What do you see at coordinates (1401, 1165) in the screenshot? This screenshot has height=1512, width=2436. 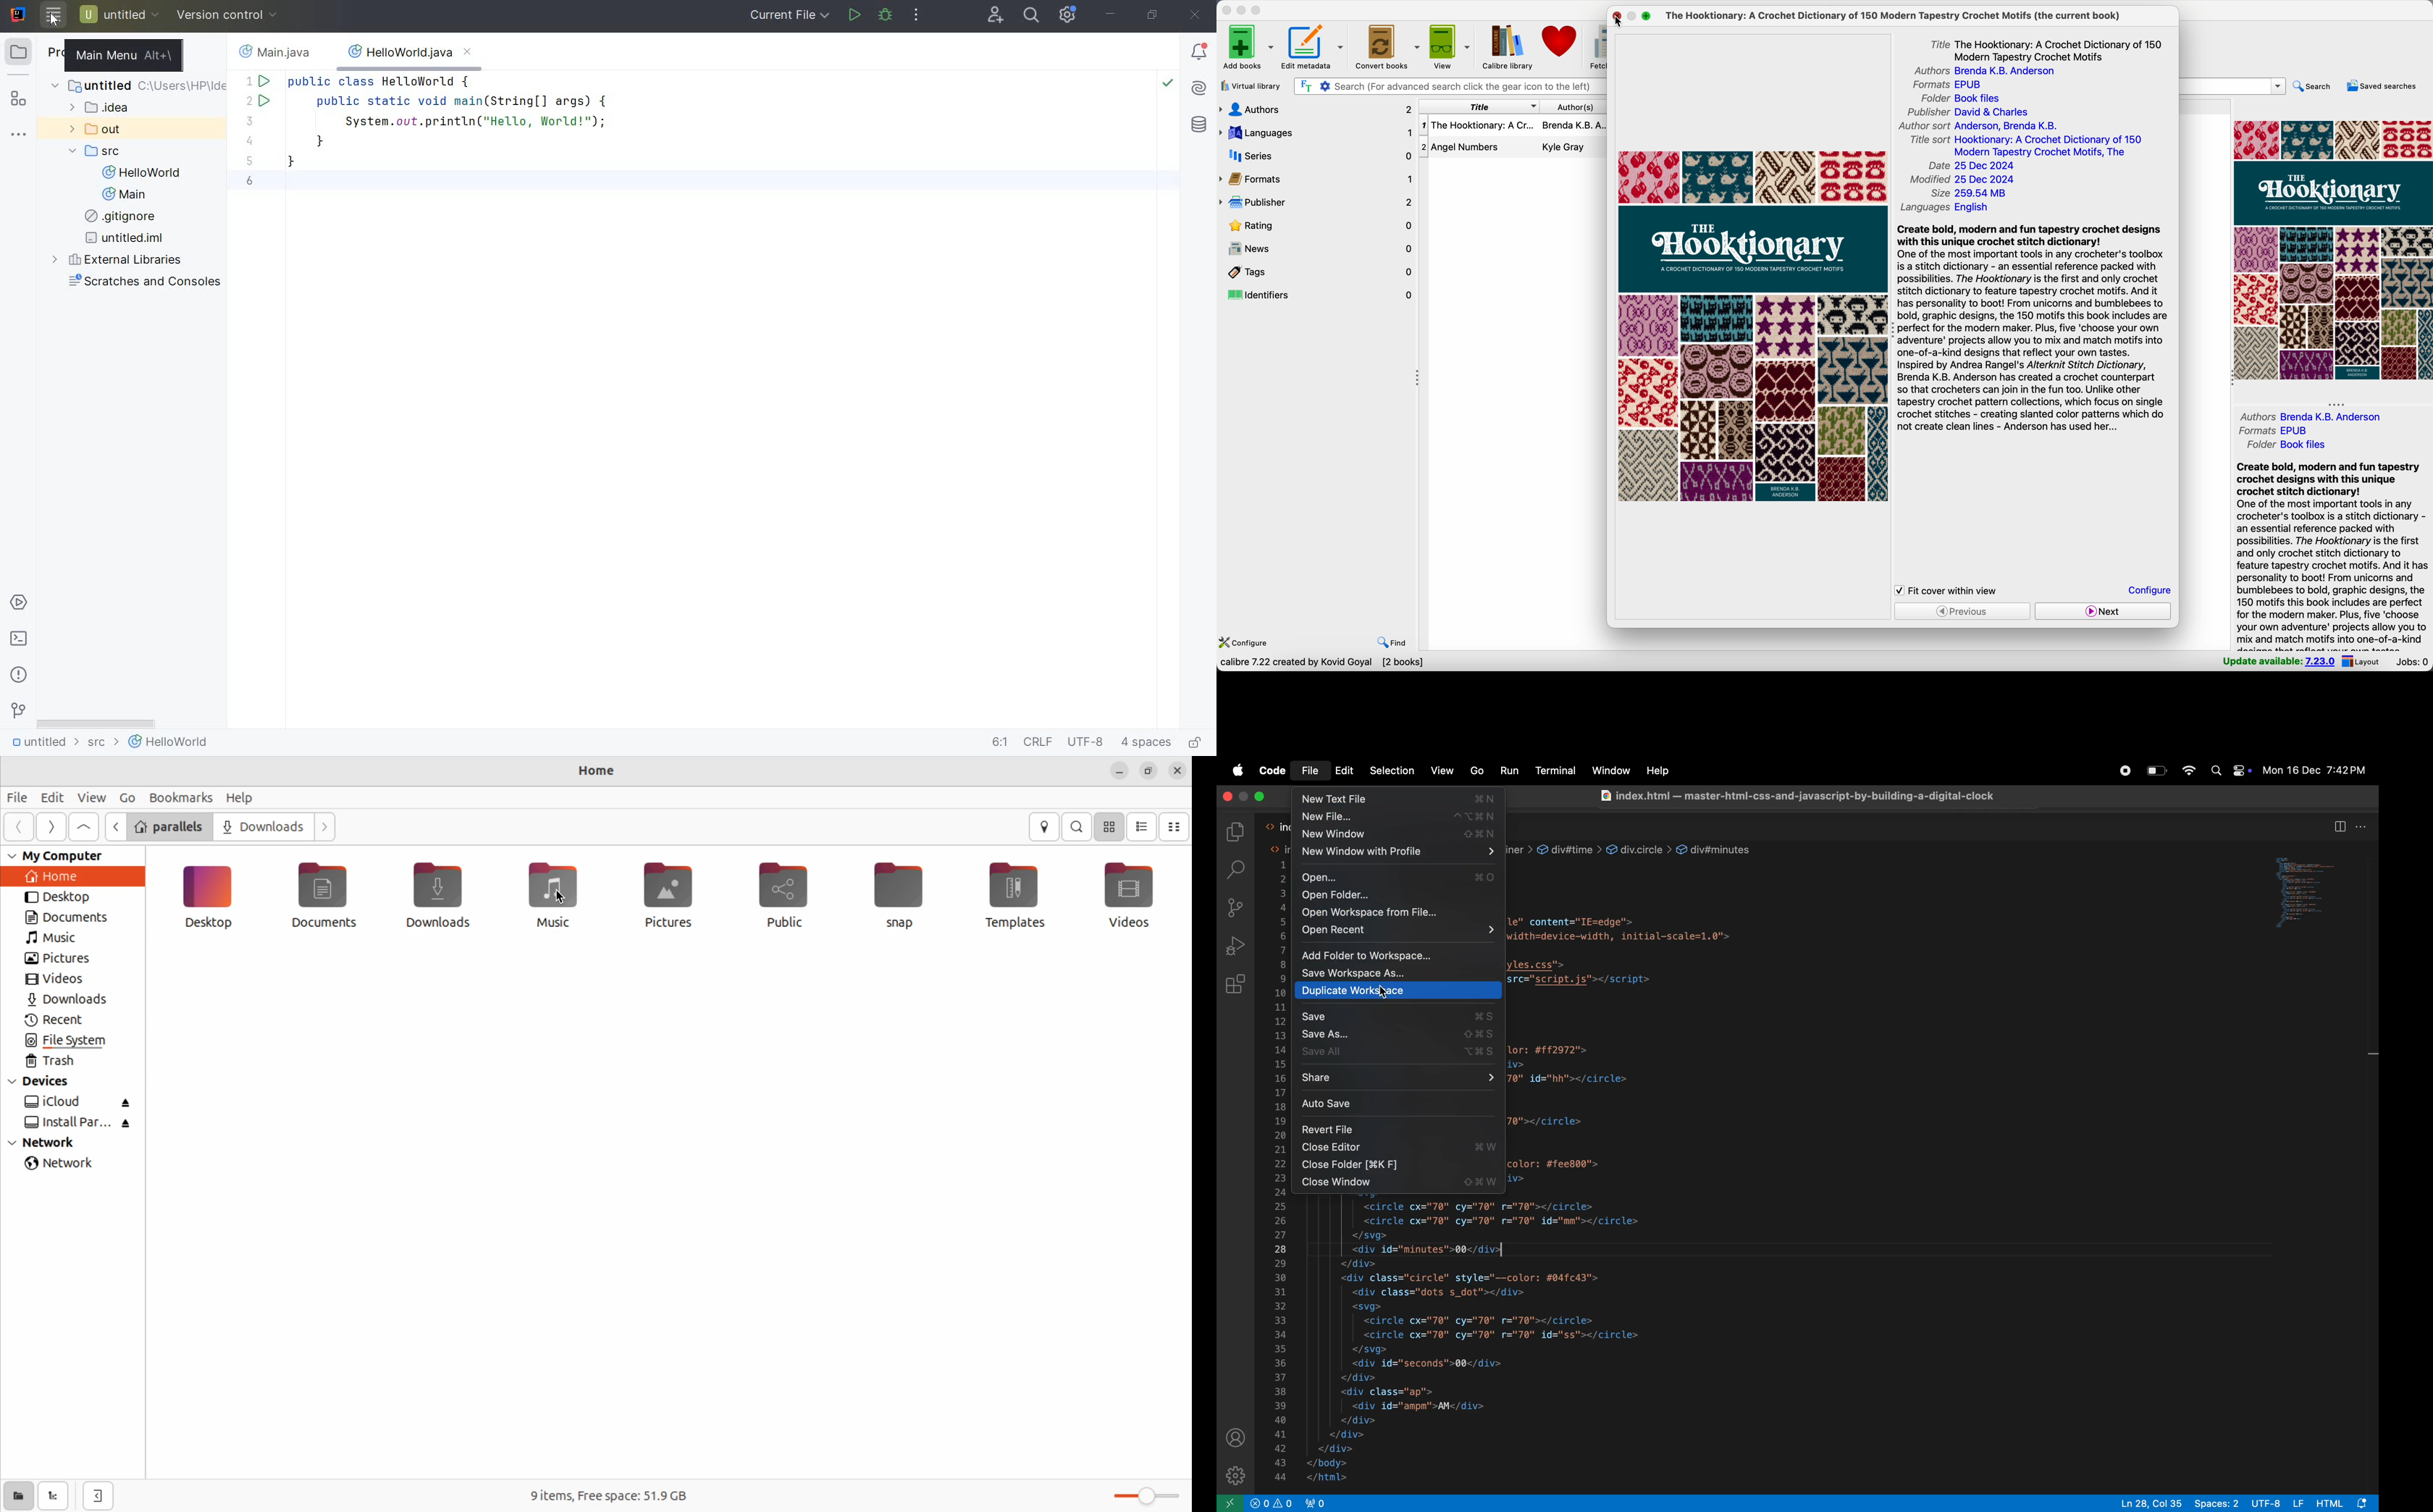 I see `close folder` at bounding box center [1401, 1165].